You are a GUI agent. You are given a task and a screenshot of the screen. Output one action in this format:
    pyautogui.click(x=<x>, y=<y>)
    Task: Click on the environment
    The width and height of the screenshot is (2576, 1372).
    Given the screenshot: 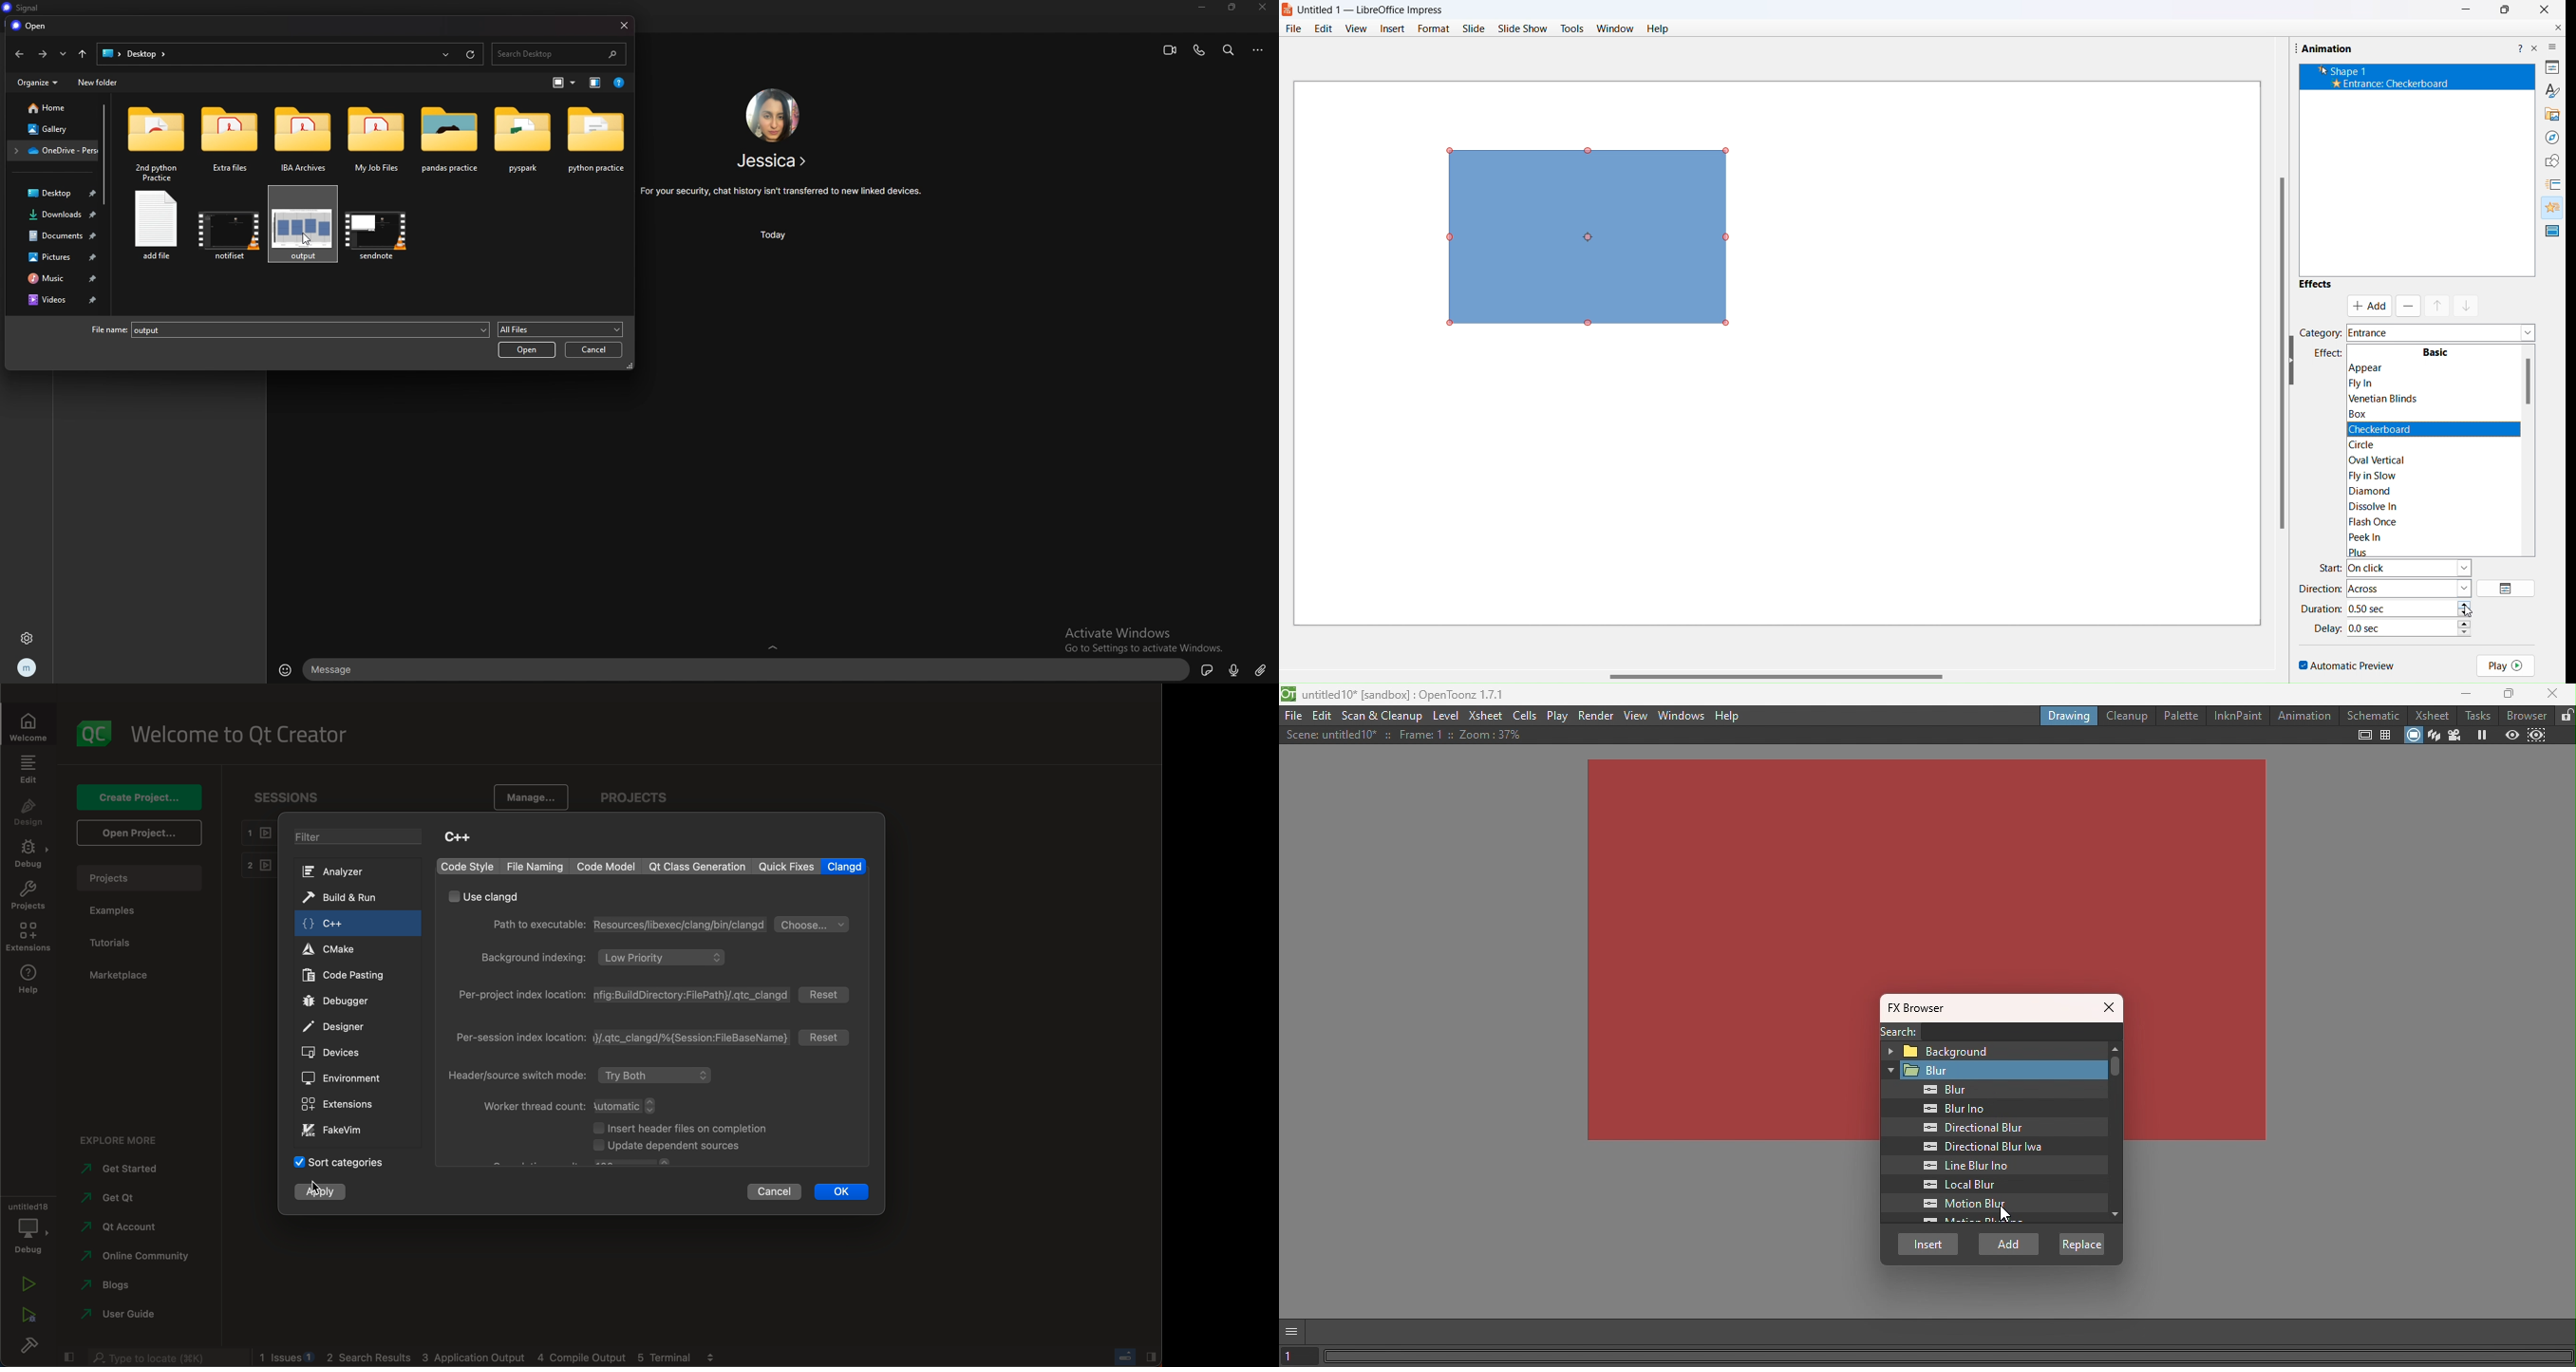 What is the action you would take?
    pyautogui.click(x=348, y=923)
    